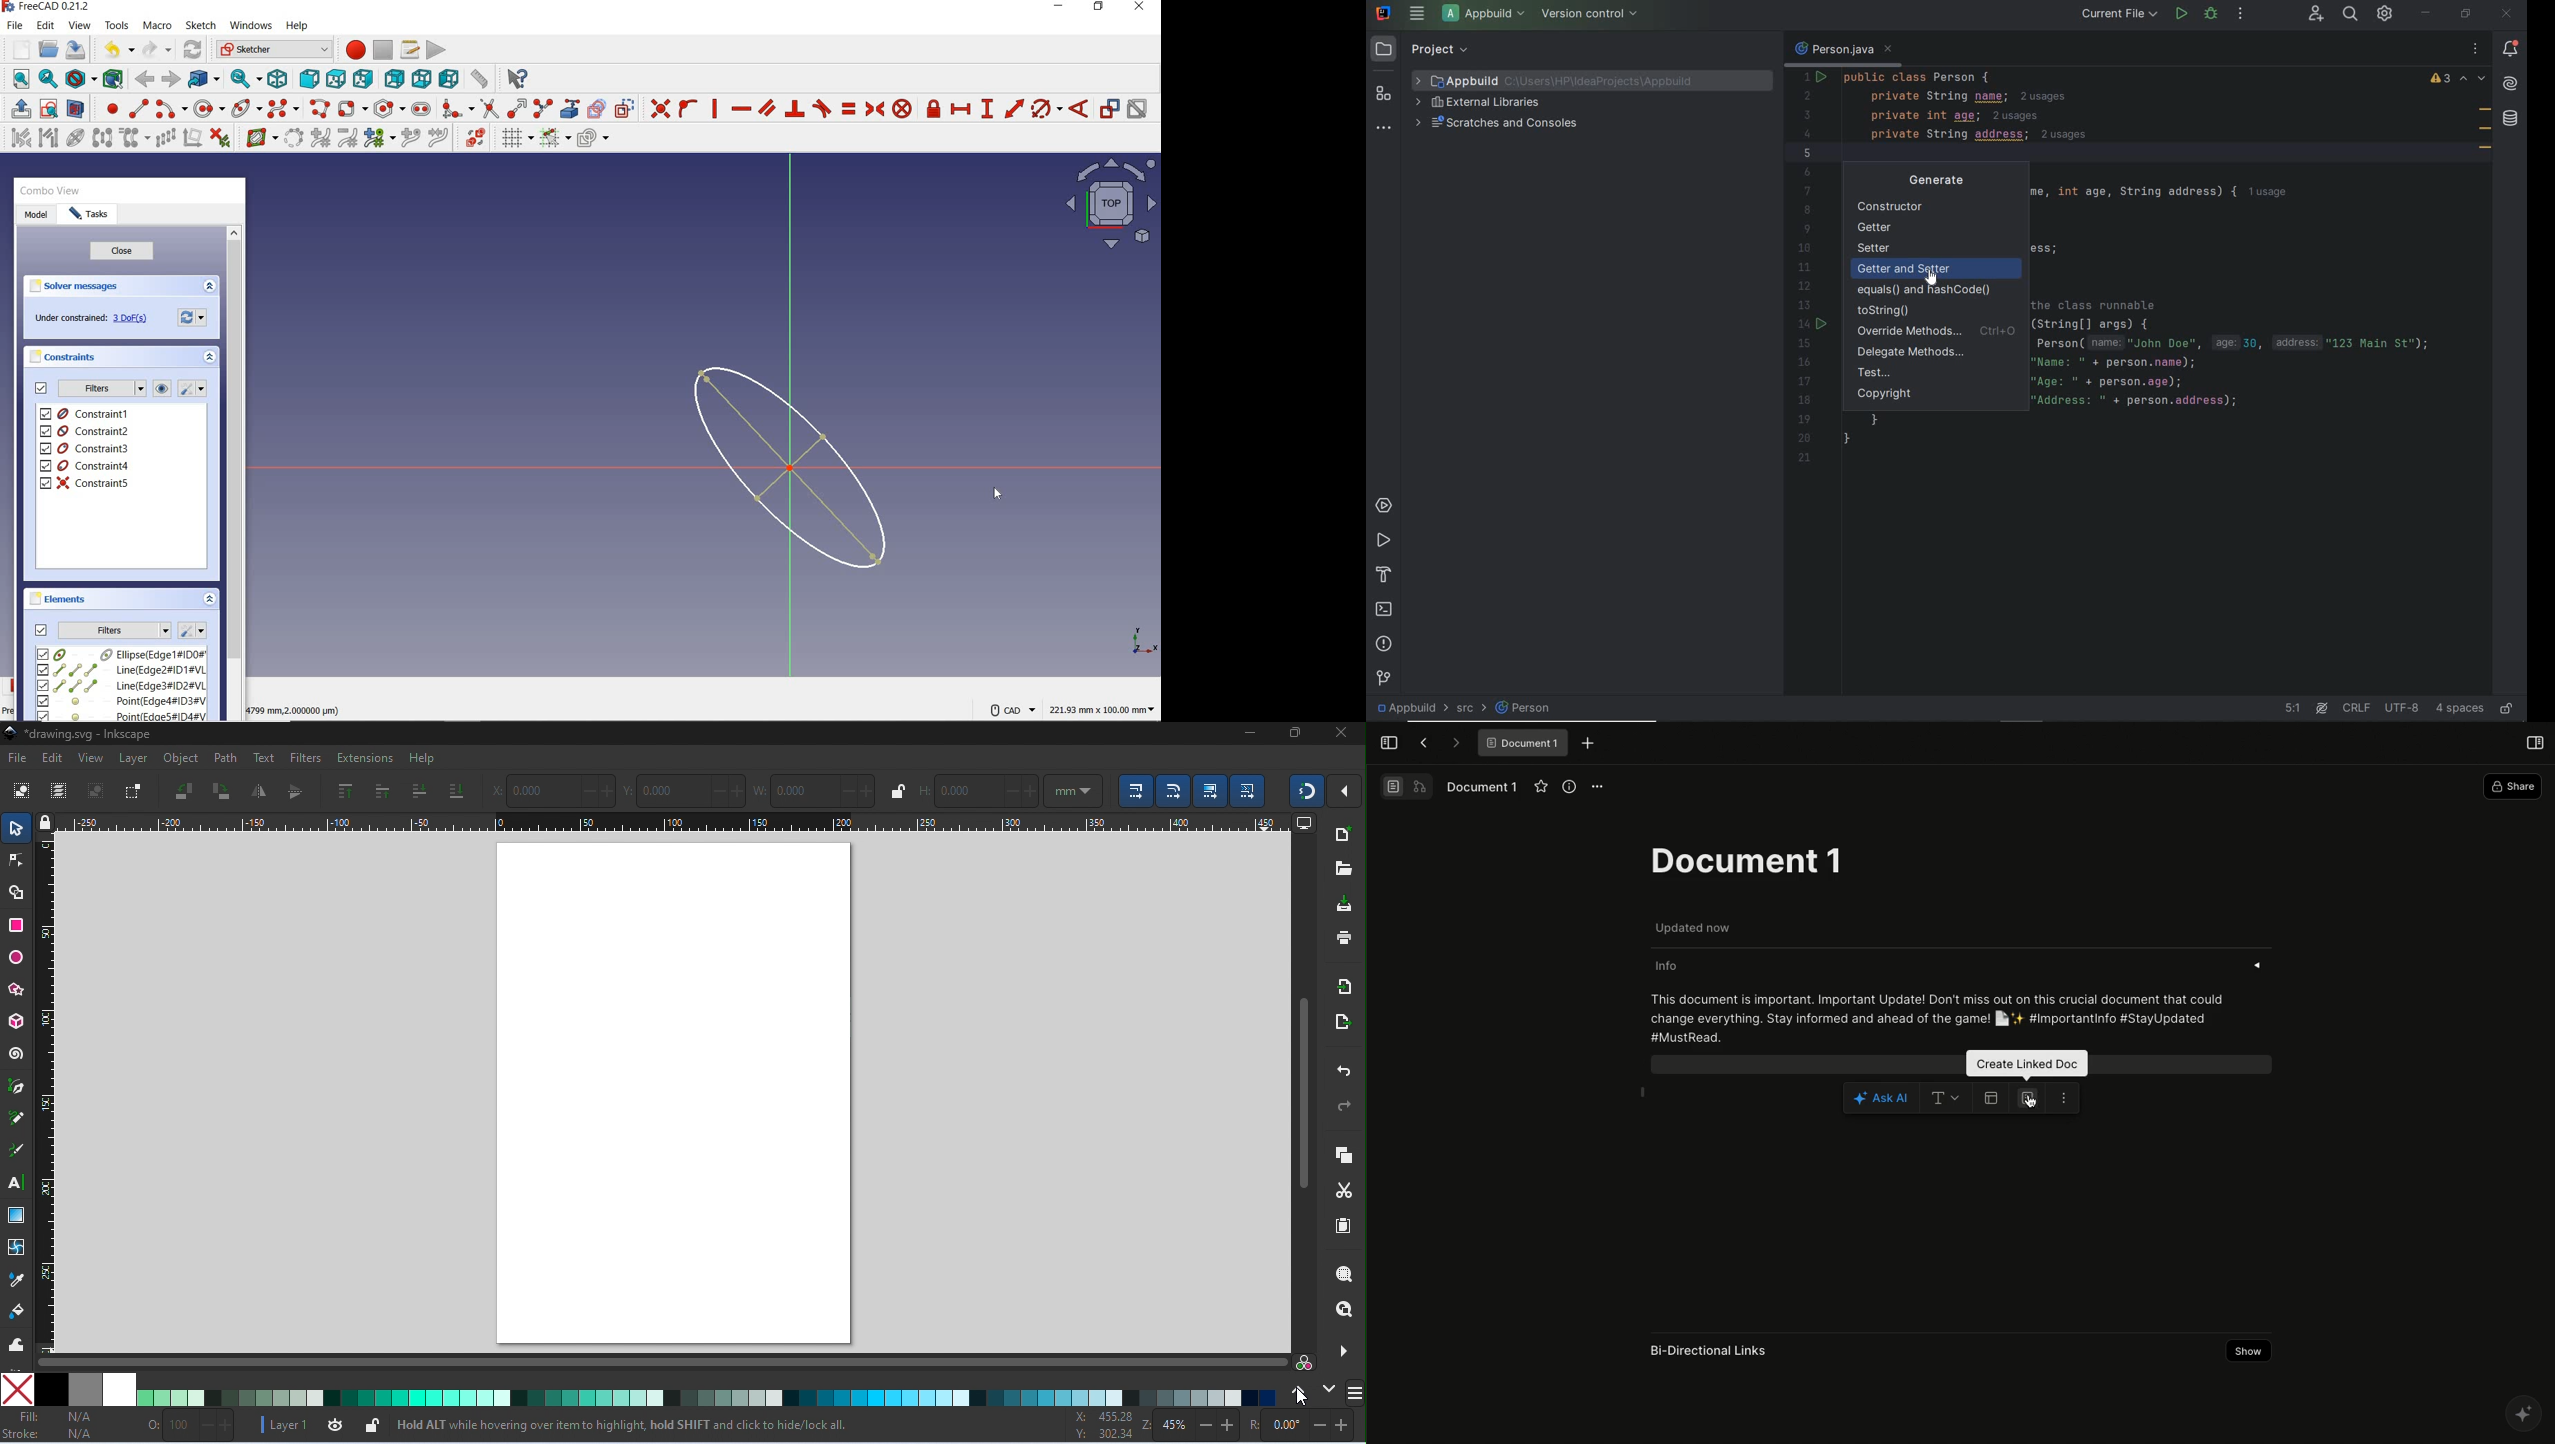  Describe the element at coordinates (260, 790) in the screenshot. I see `flip horizontal` at that location.